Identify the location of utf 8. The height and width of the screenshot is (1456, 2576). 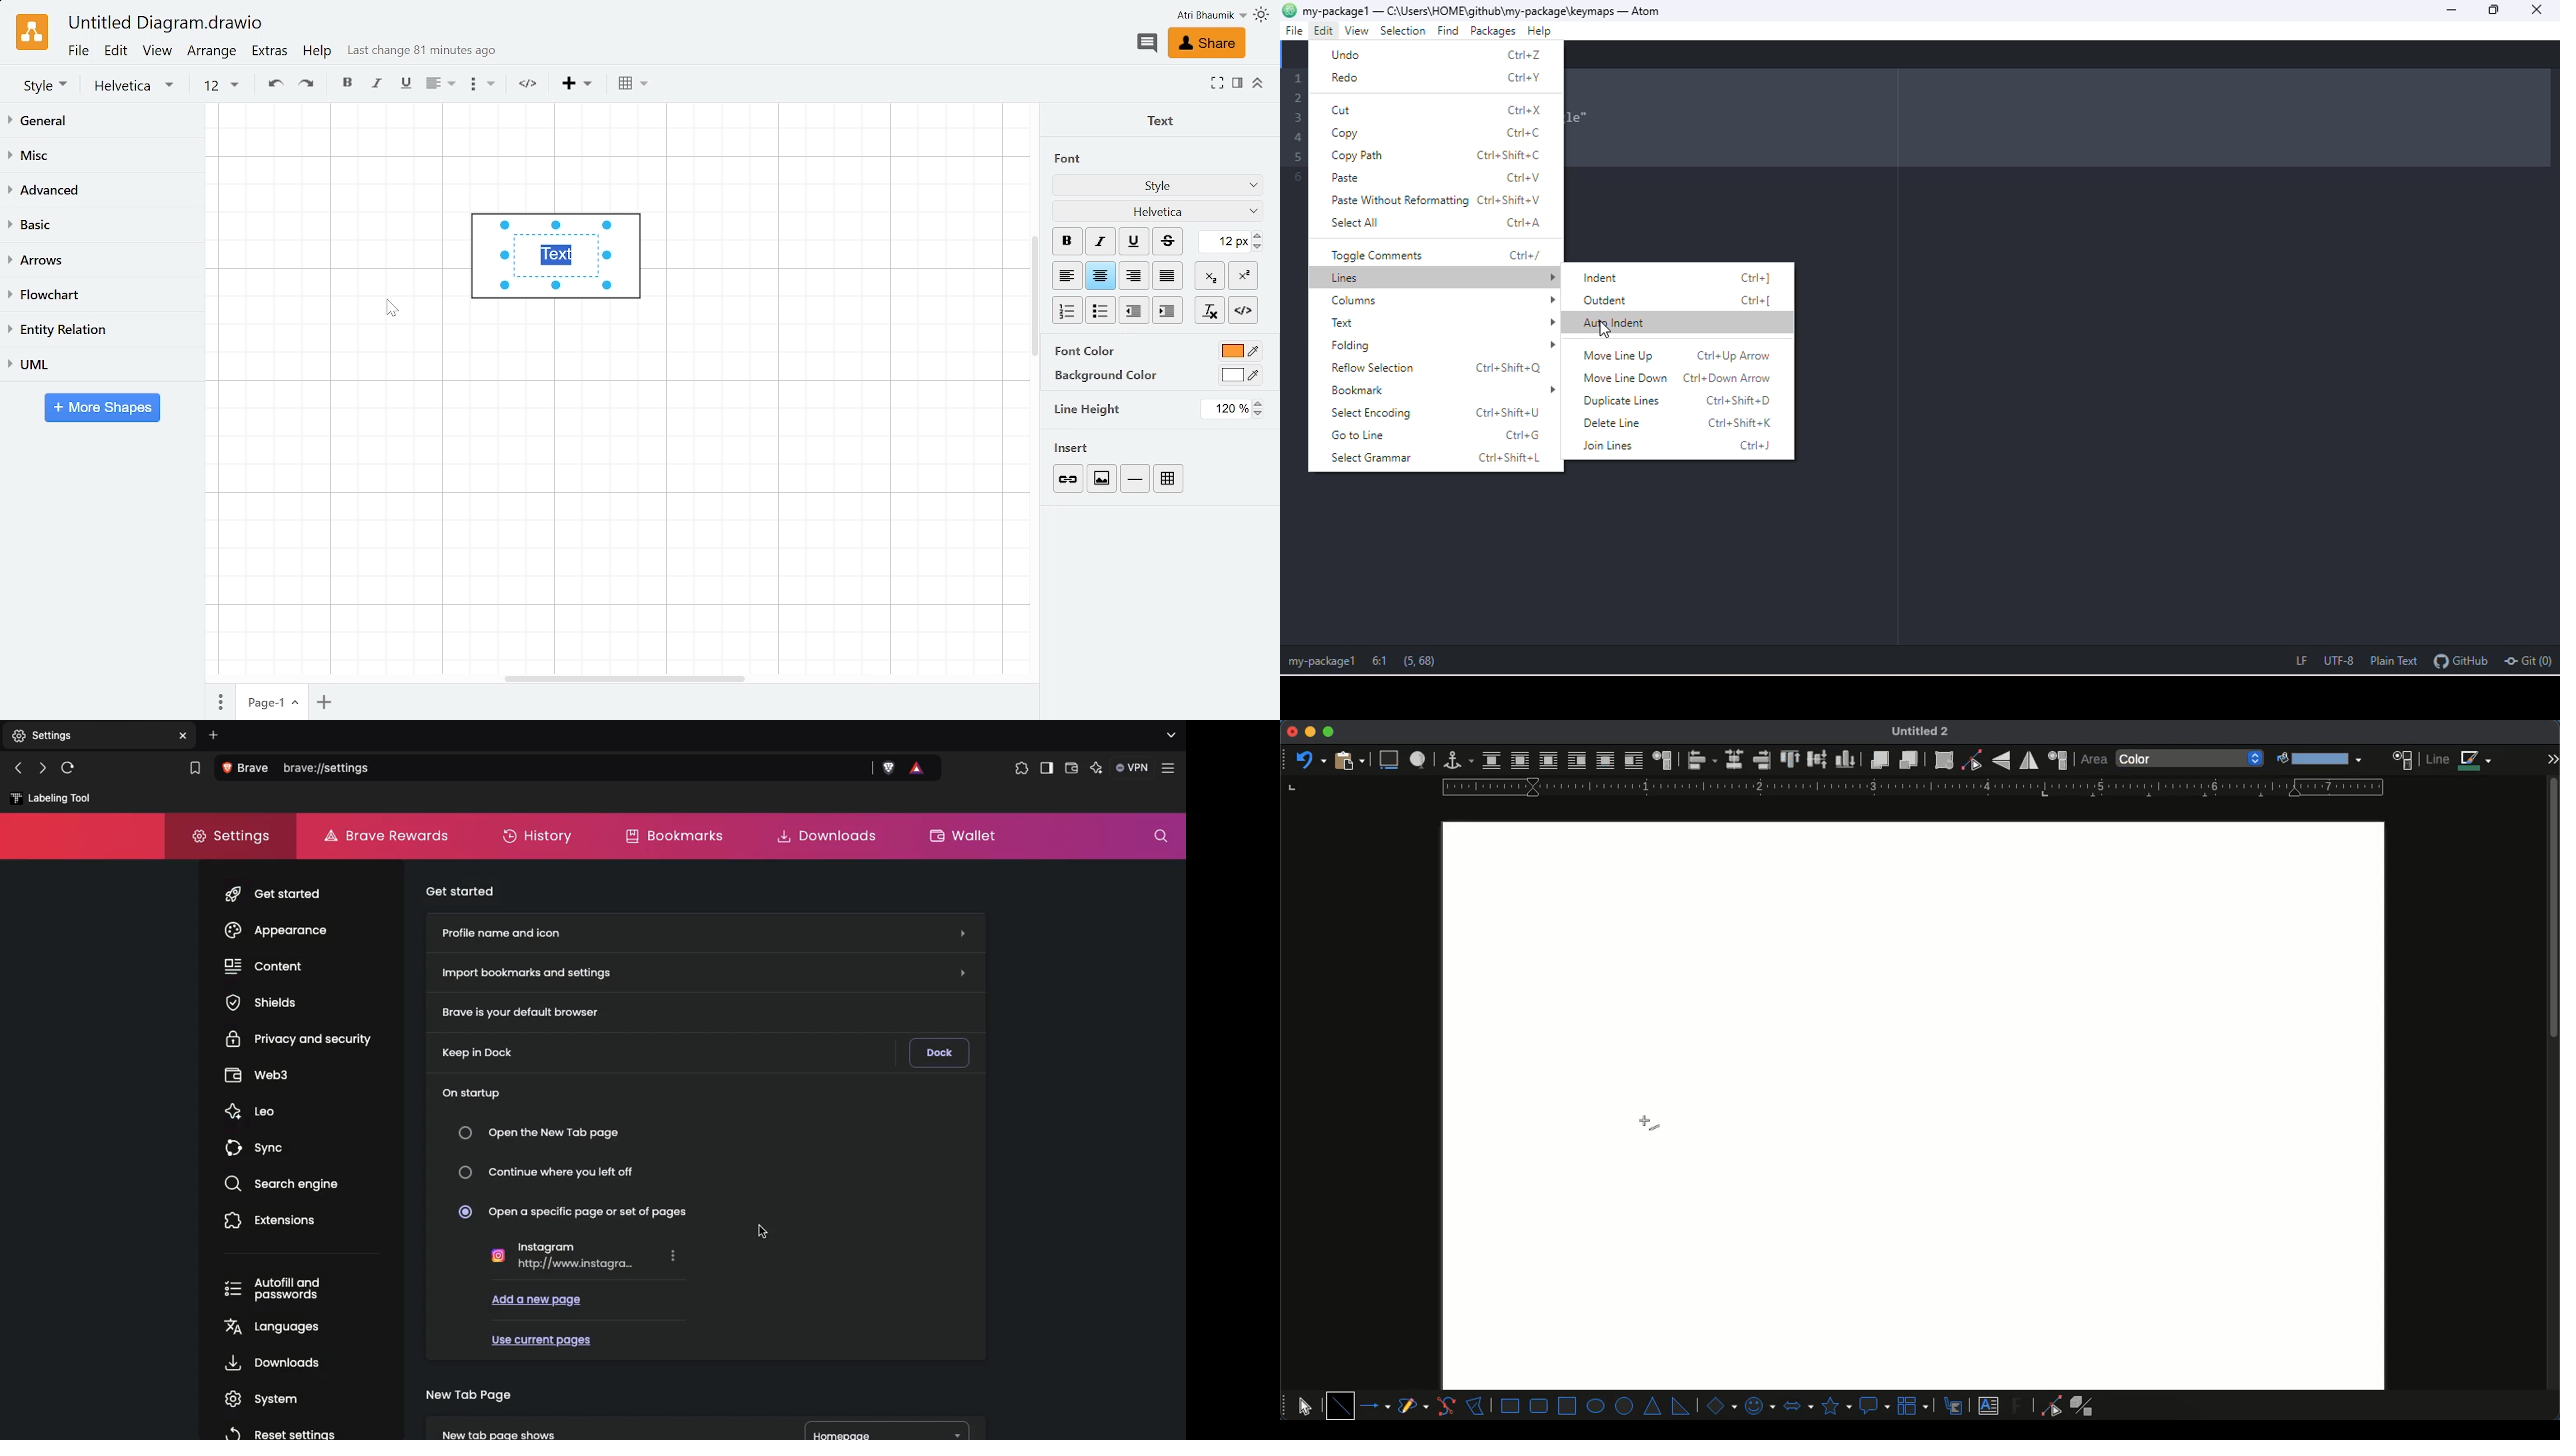
(2341, 663).